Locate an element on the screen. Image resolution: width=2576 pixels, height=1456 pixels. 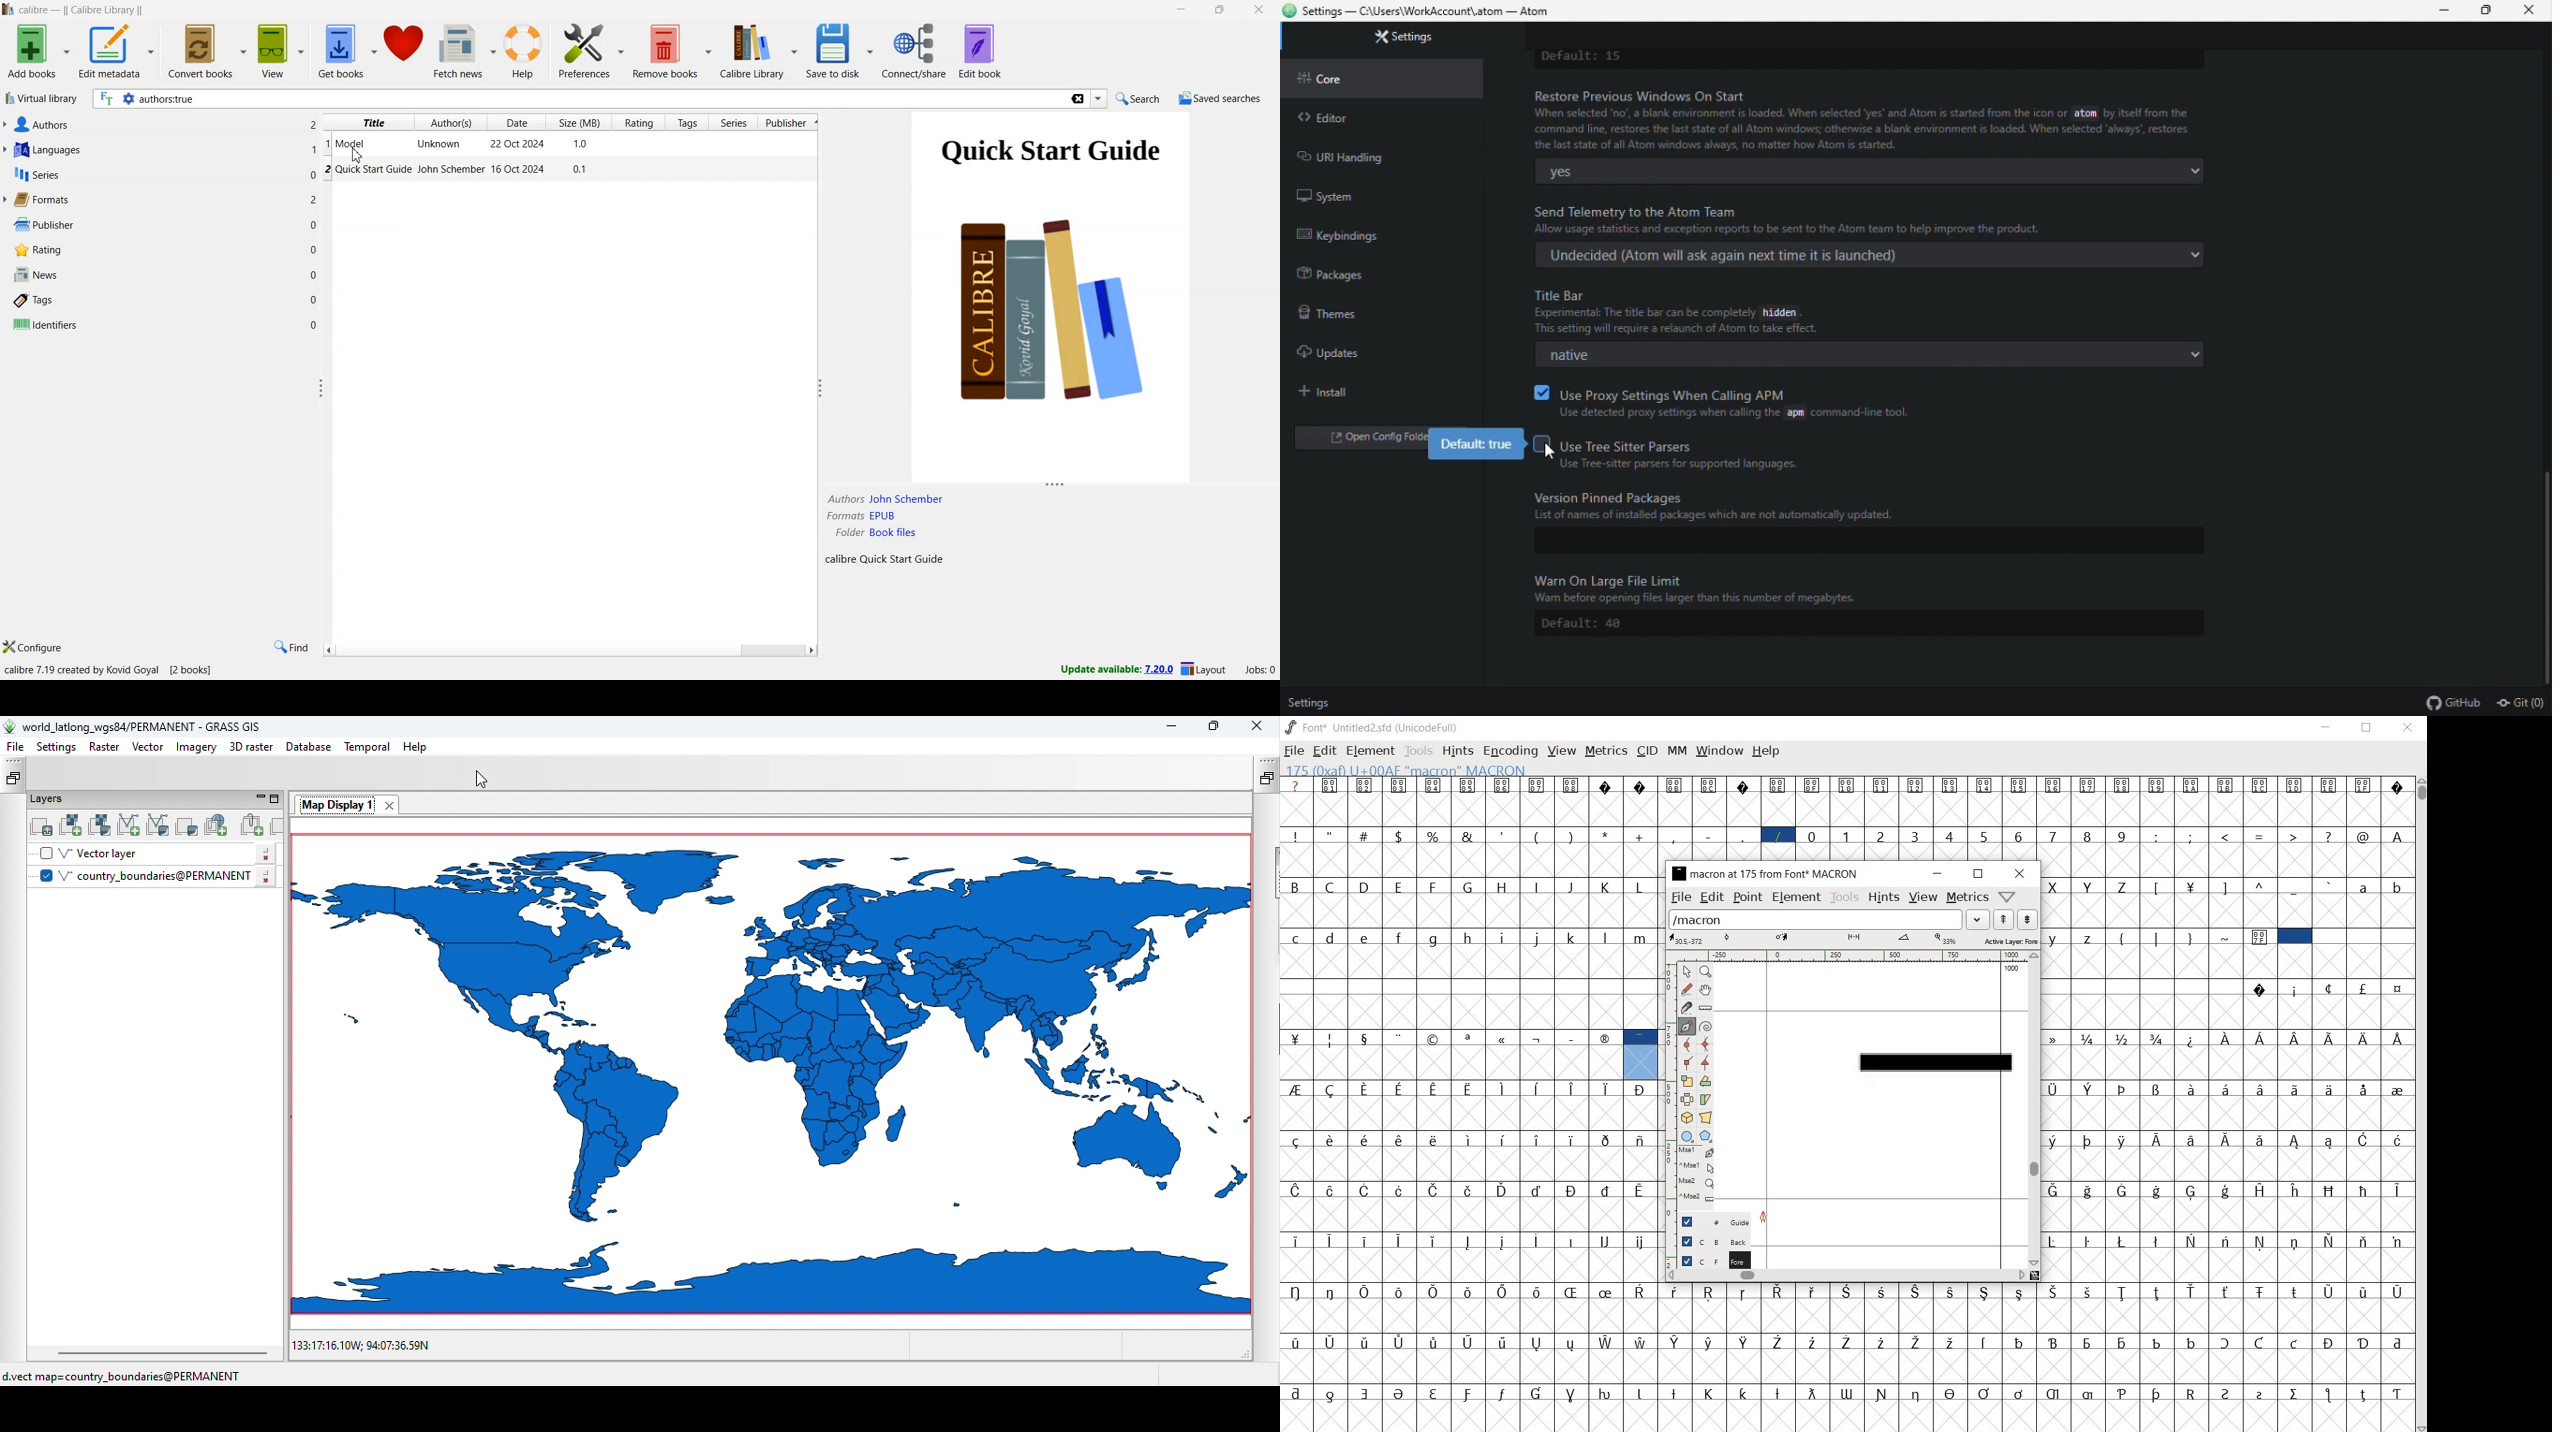
Symbol is located at coordinates (1677, 1392).